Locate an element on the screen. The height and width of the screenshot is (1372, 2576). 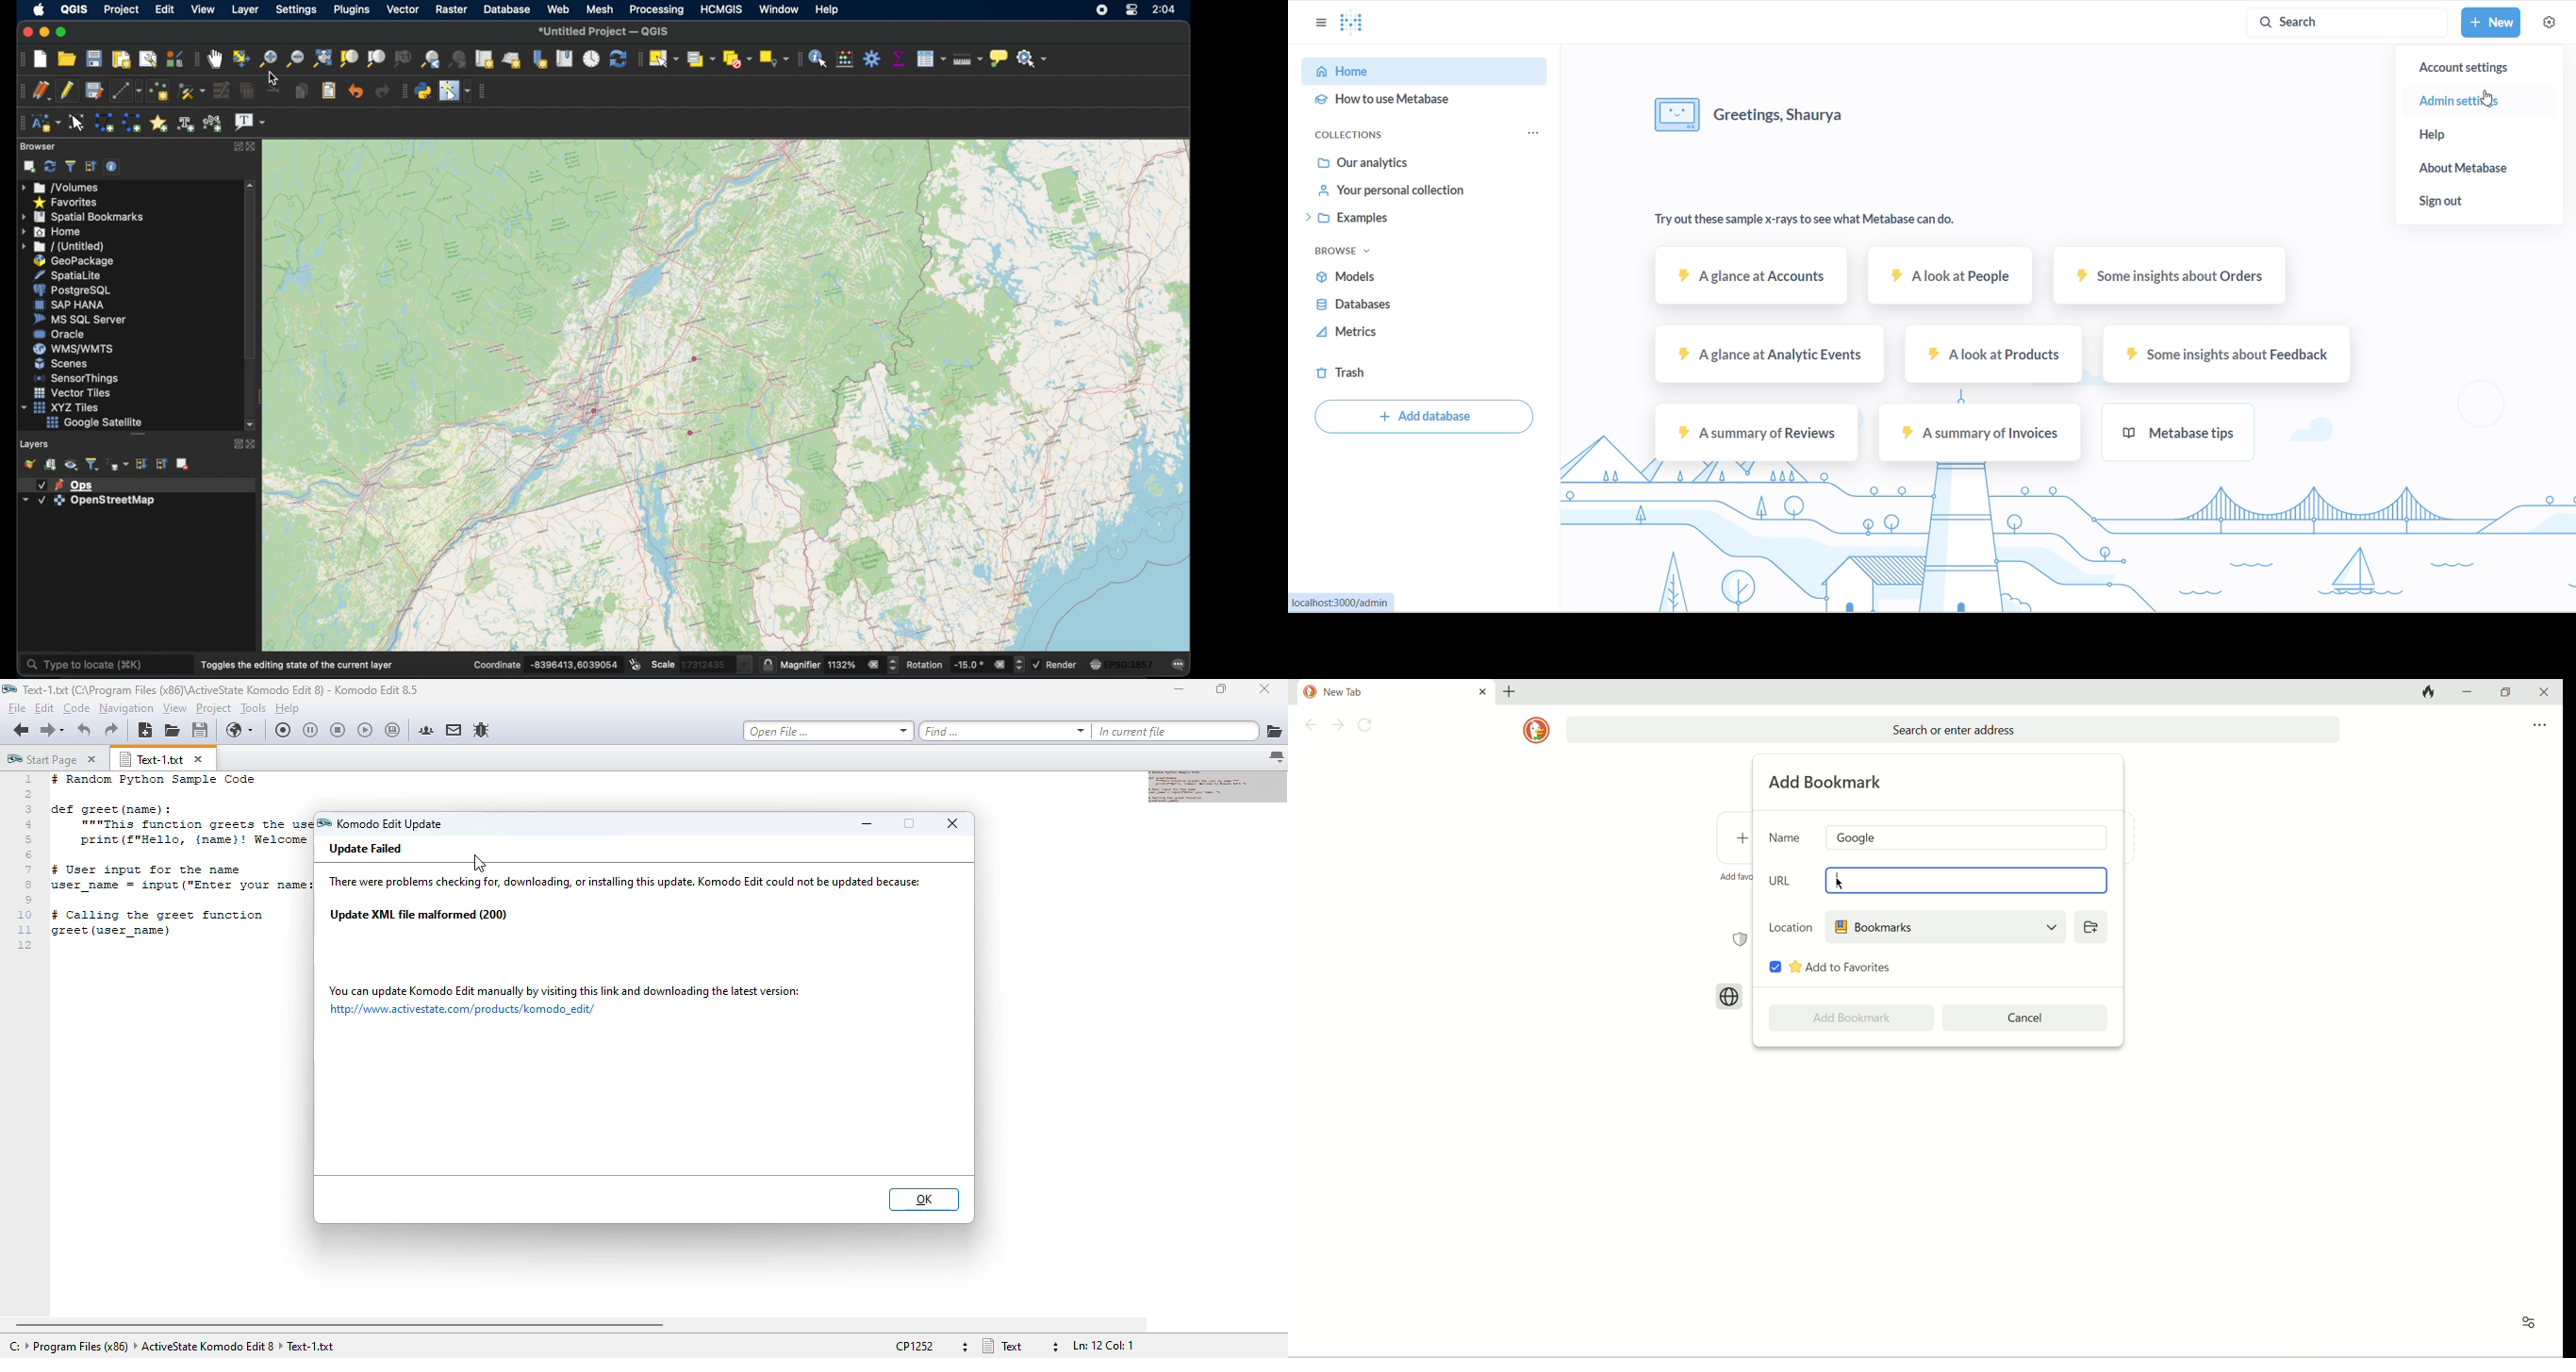
scenes is located at coordinates (62, 363).